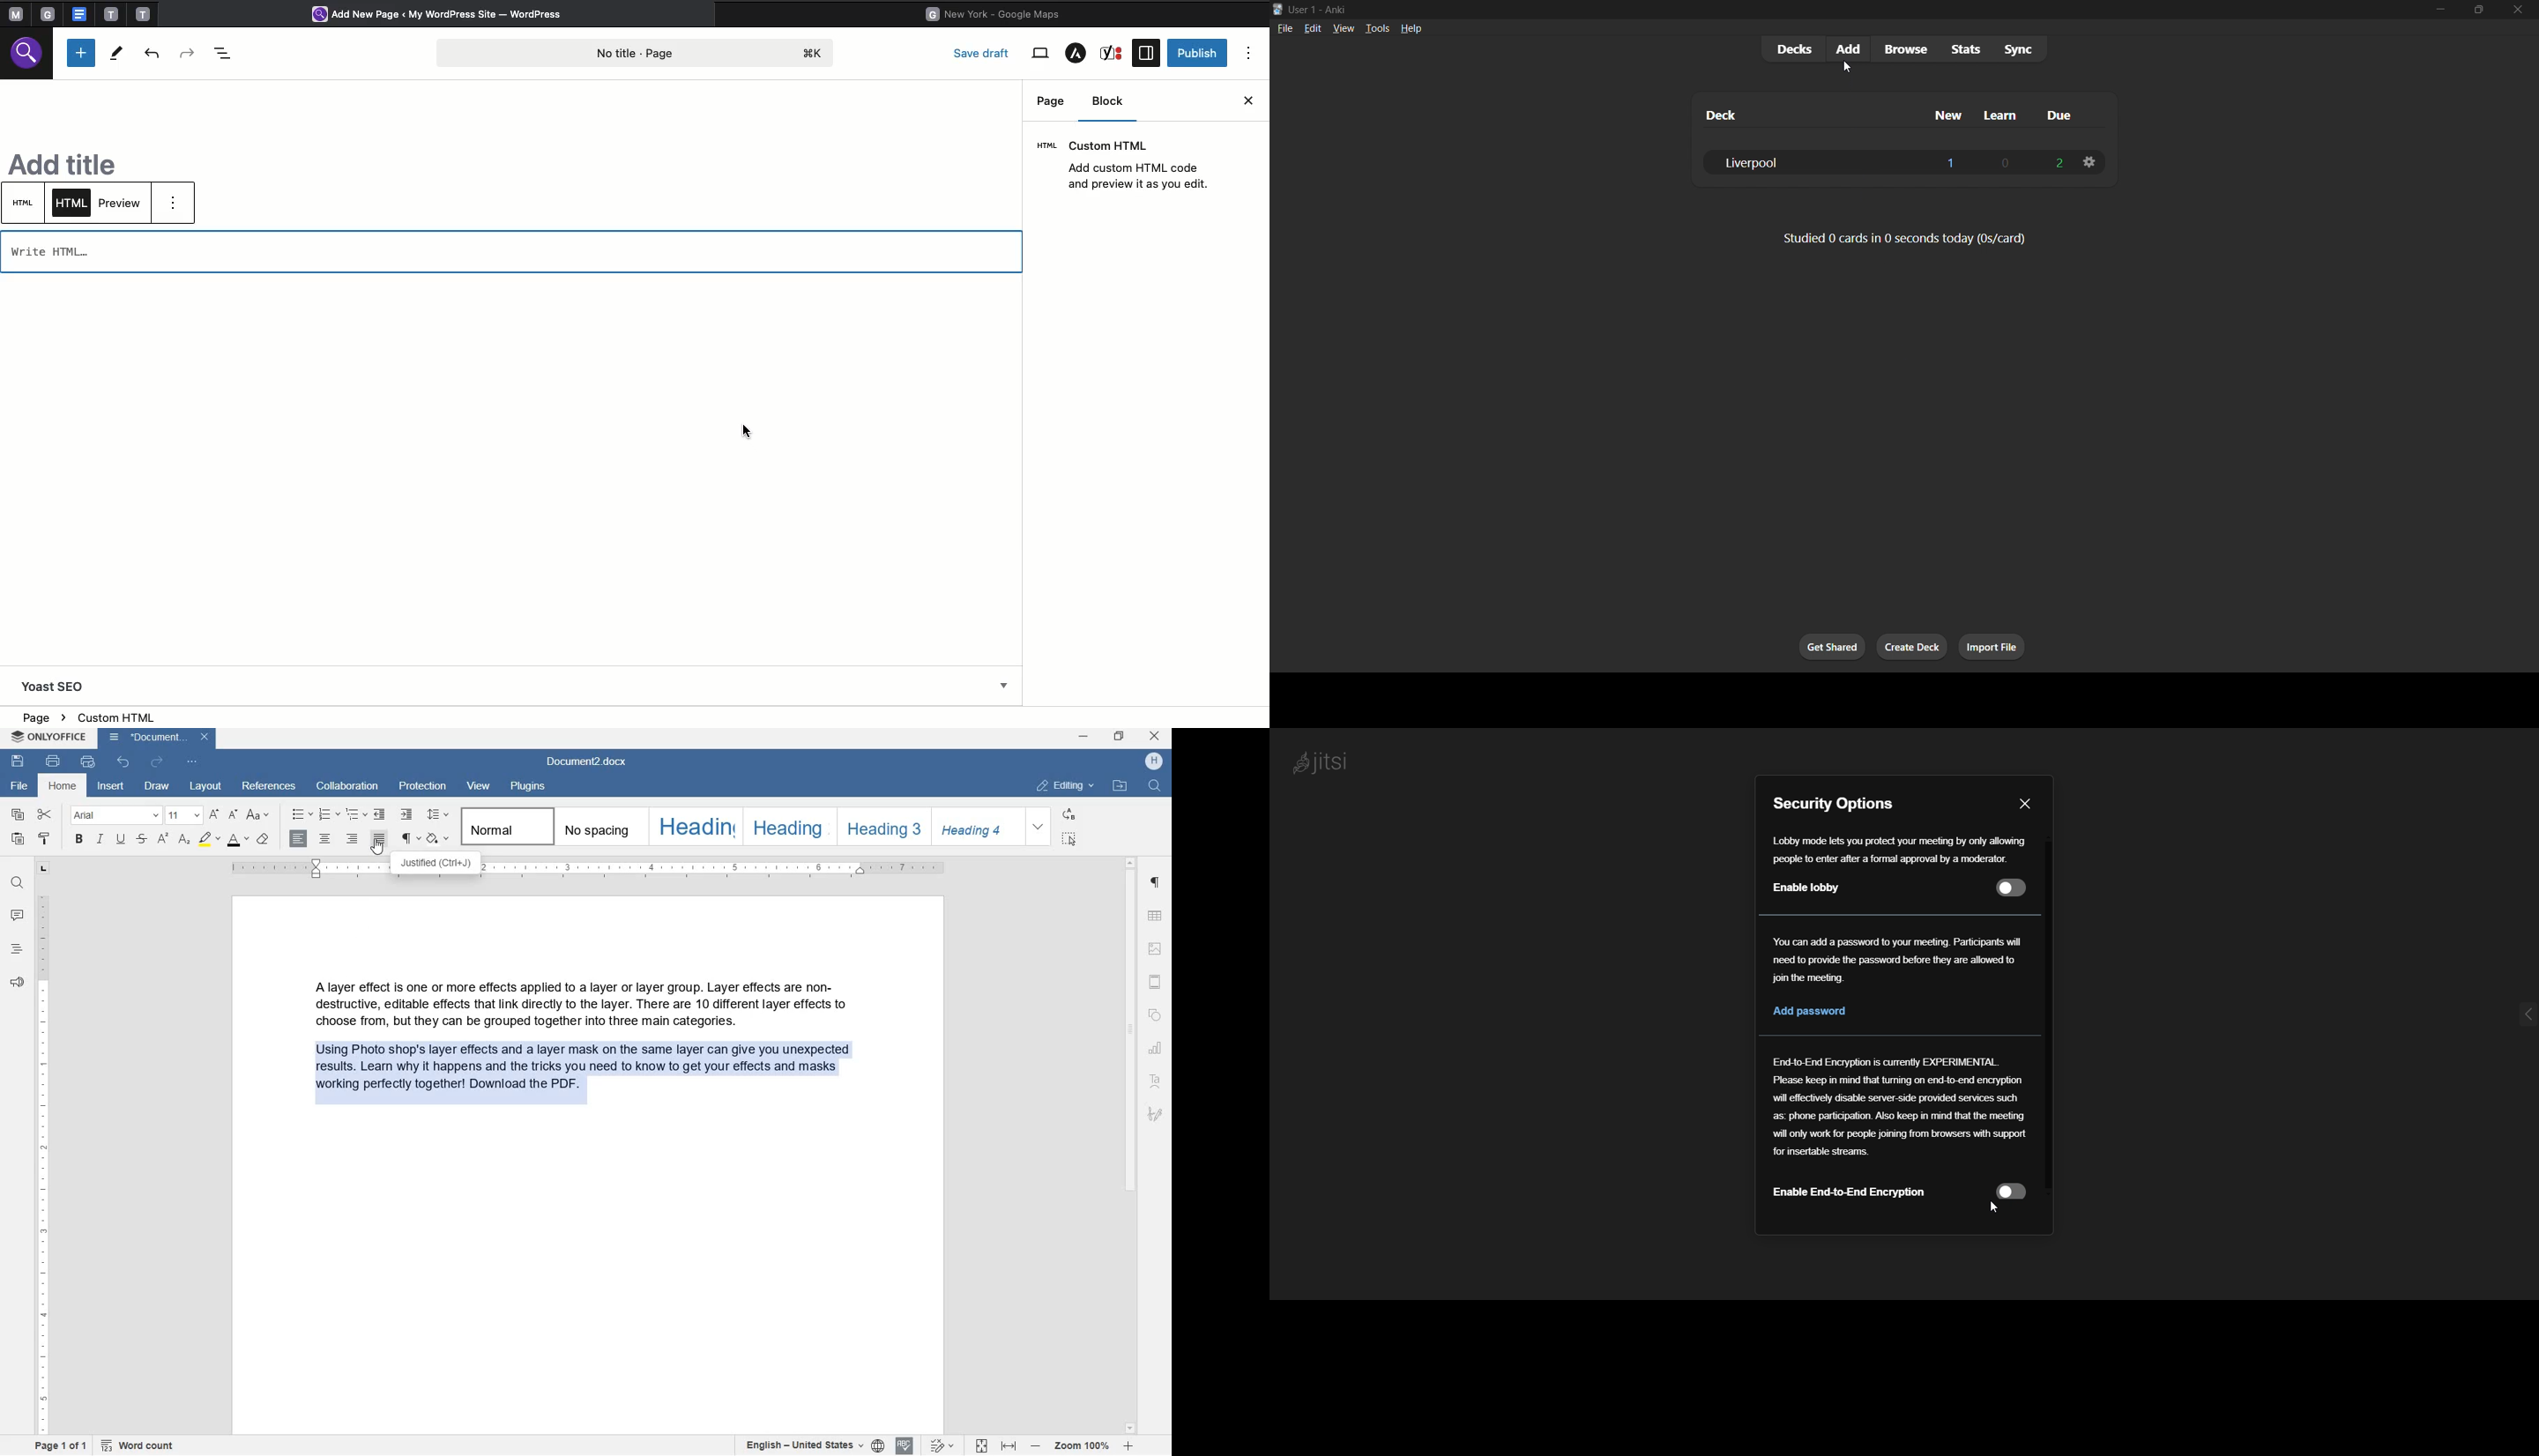 Image resolution: width=2548 pixels, height=1456 pixels. What do you see at coordinates (99, 840) in the screenshot?
I see `ITALIC` at bounding box center [99, 840].